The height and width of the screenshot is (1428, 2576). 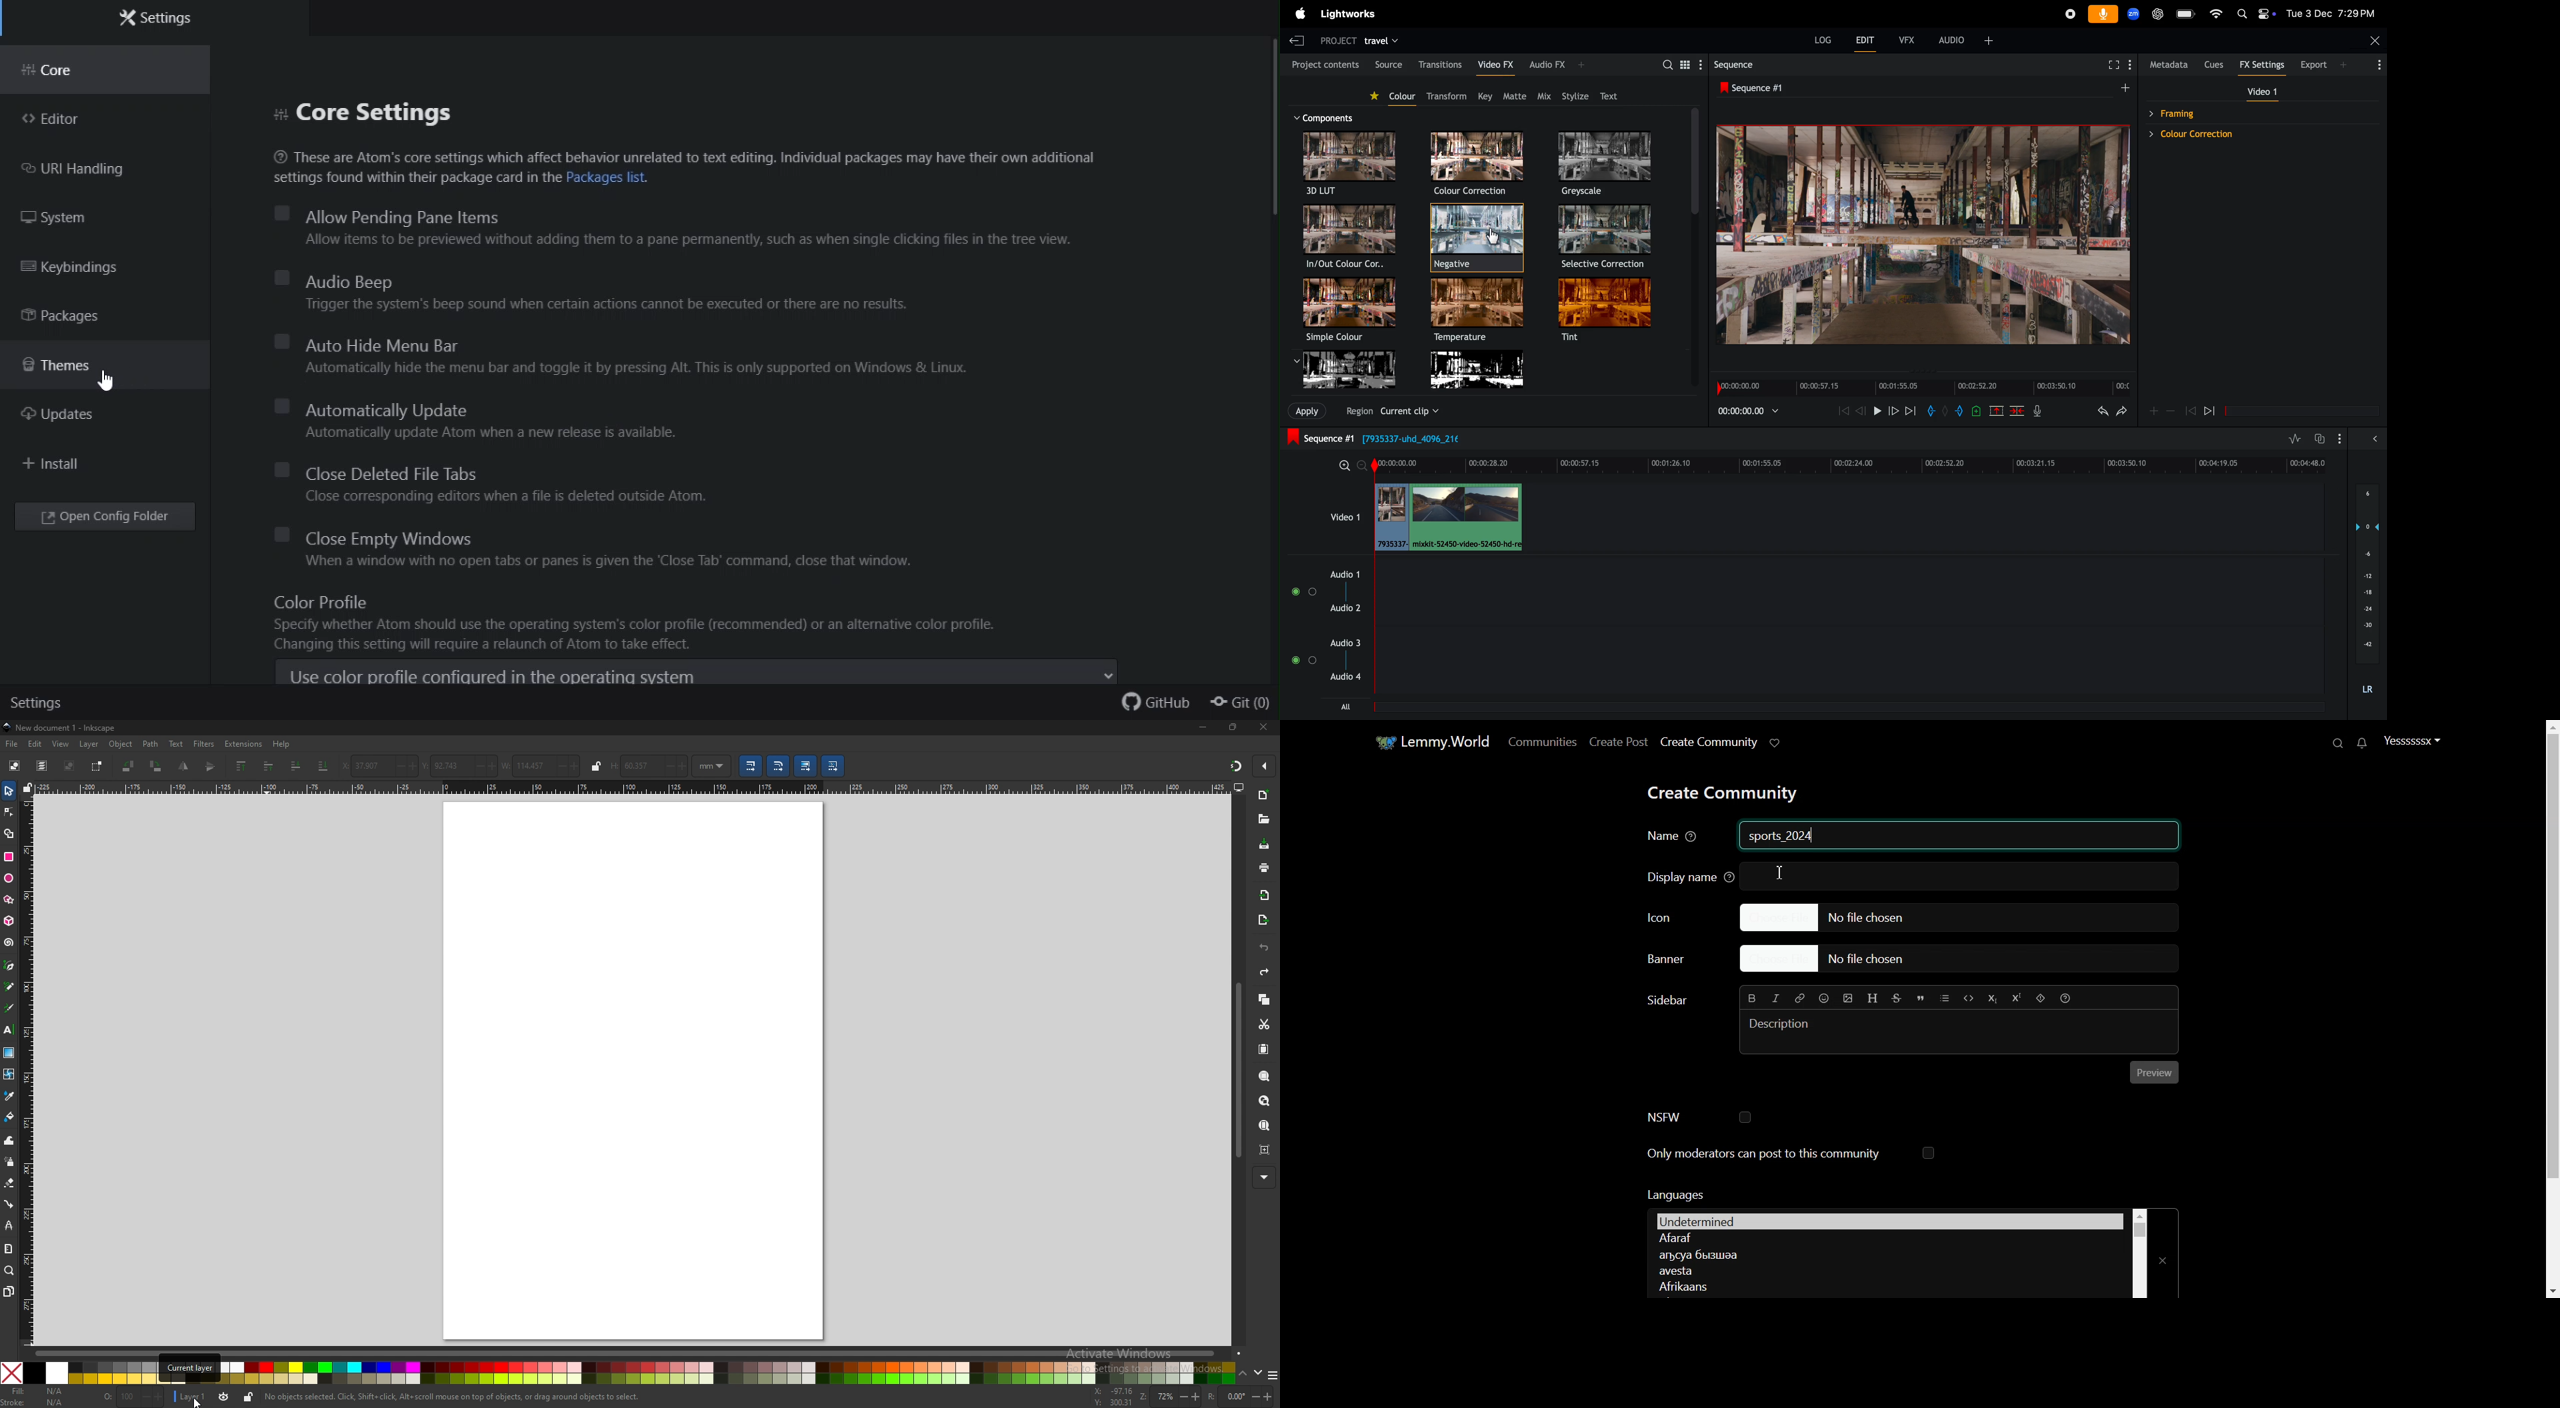 What do you see at coordinates (1516, 96) in the screenshot?
I see `matte` at bounding box center [1516, 96].